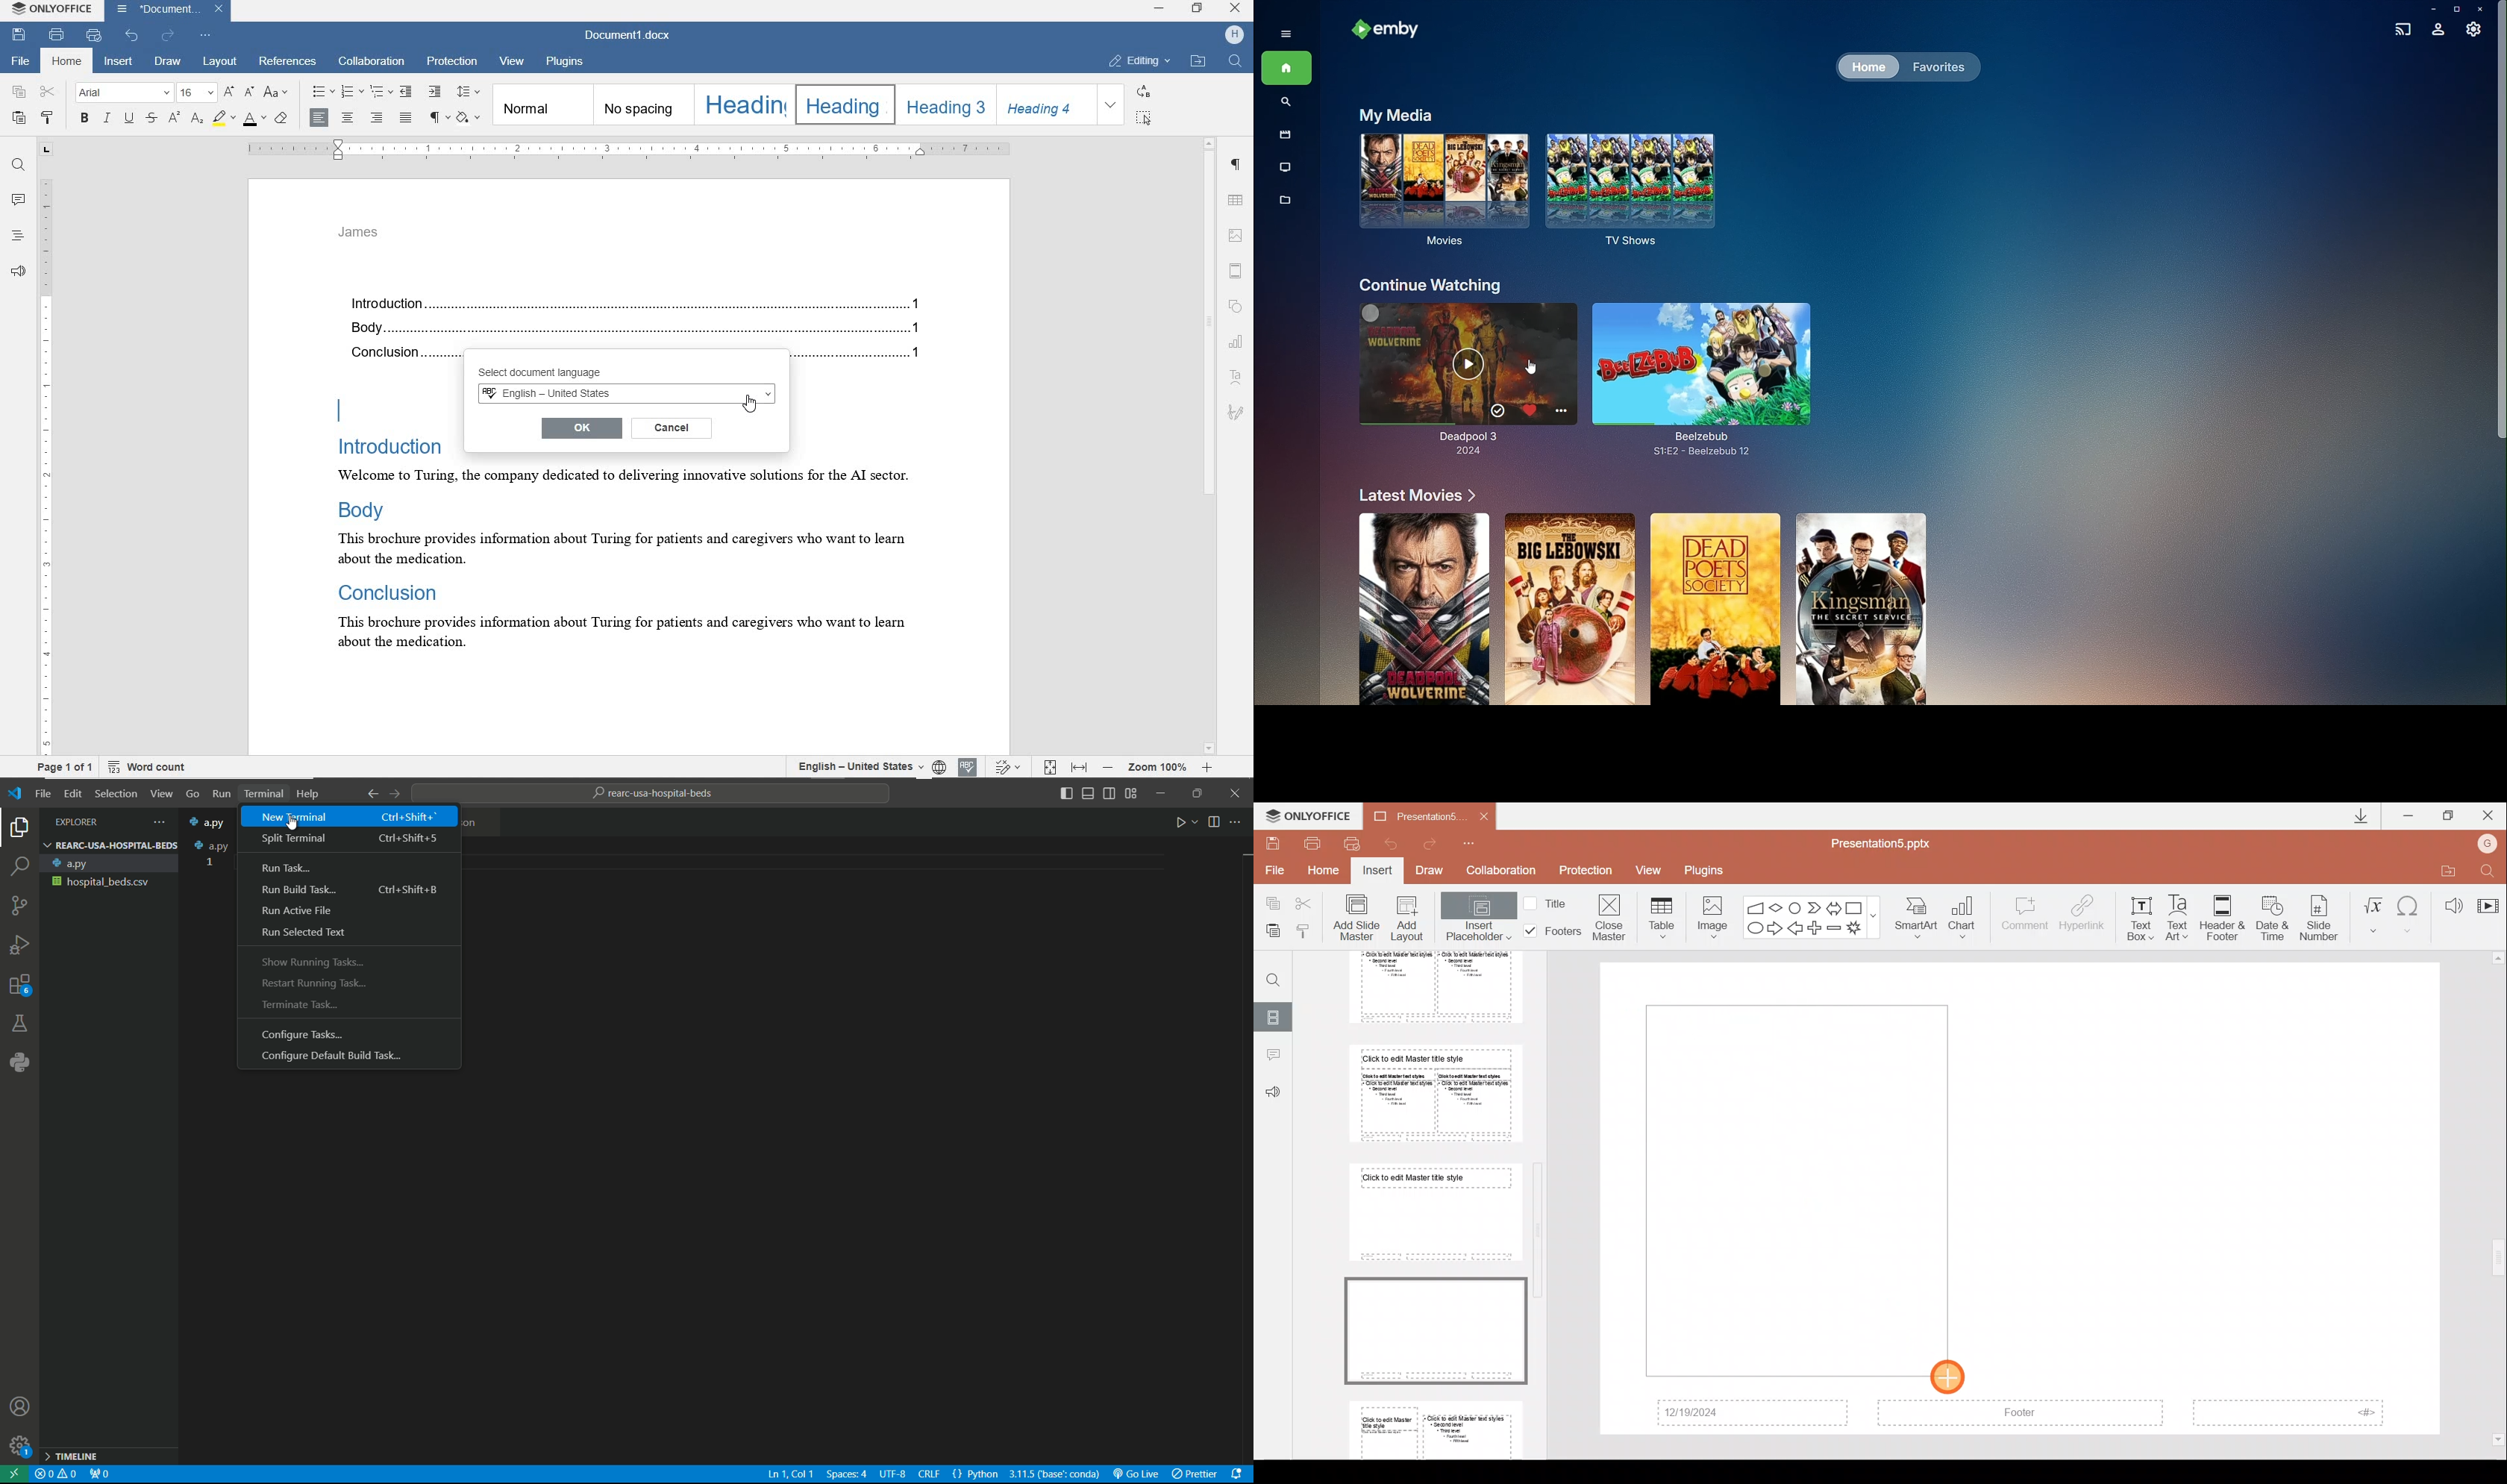 The image size is (2520, 1484). I want to click on Add layout, so click(1408, 921).